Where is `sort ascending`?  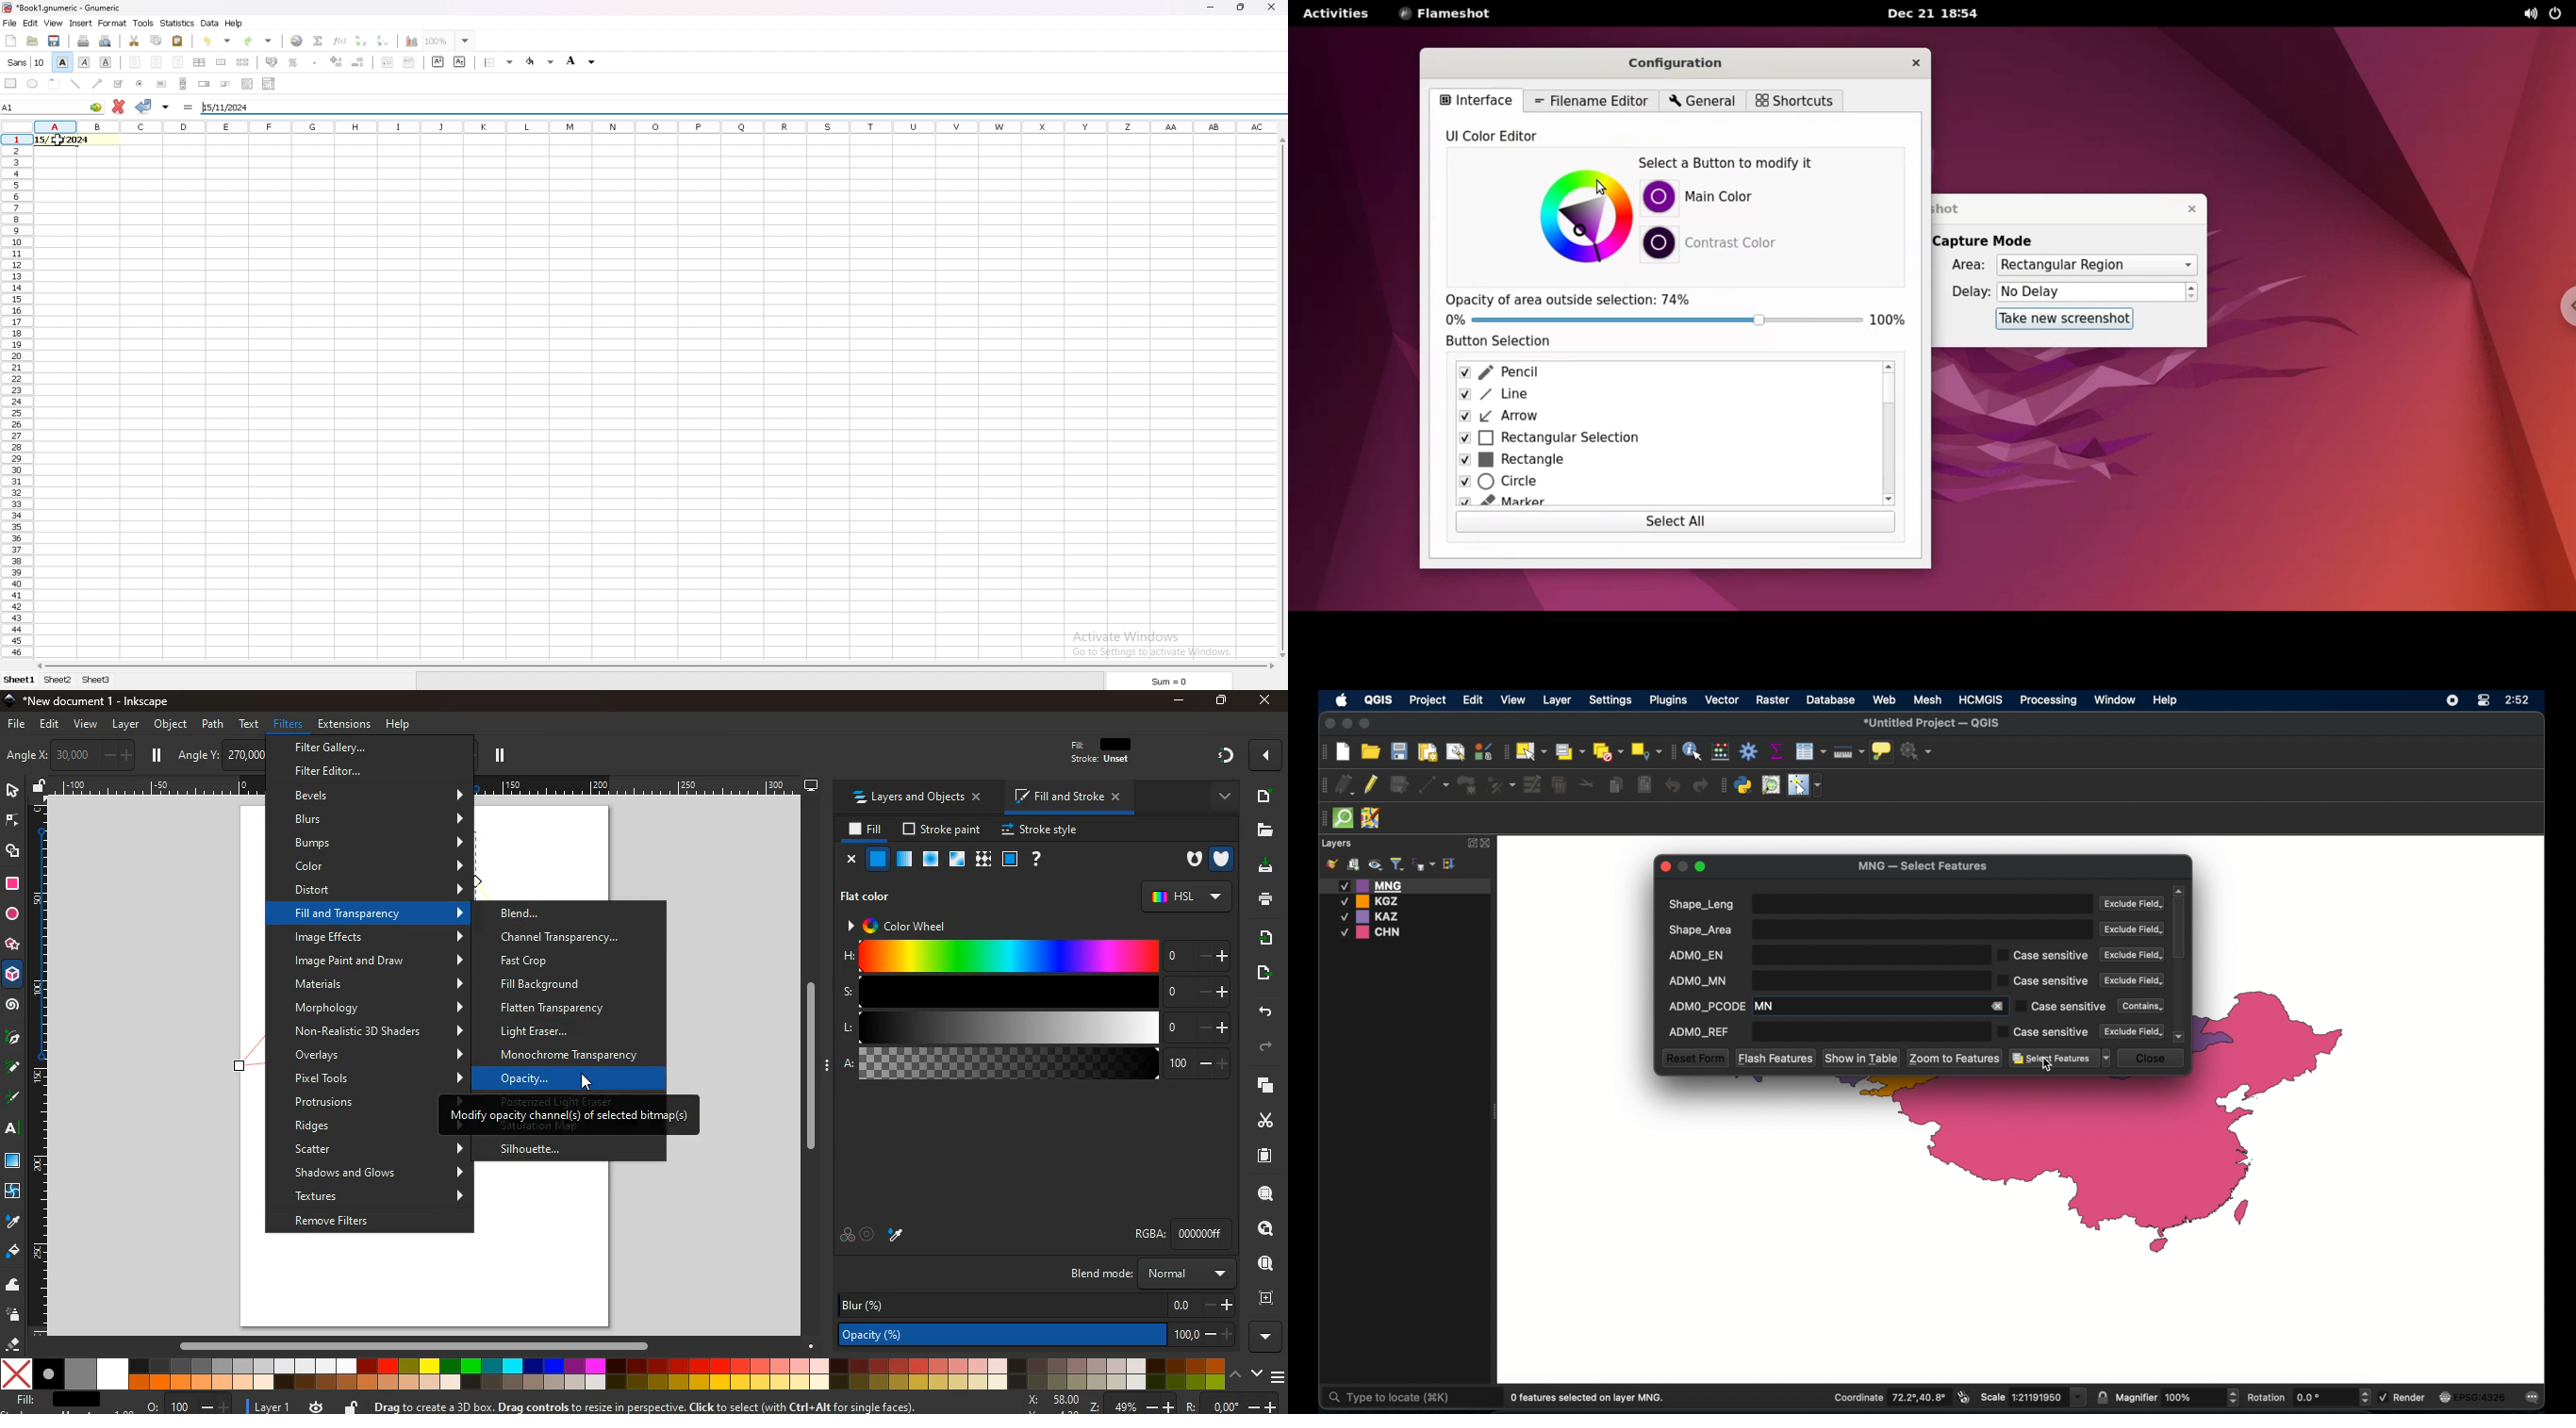 sort ascending is located at coordinates (360, 41).